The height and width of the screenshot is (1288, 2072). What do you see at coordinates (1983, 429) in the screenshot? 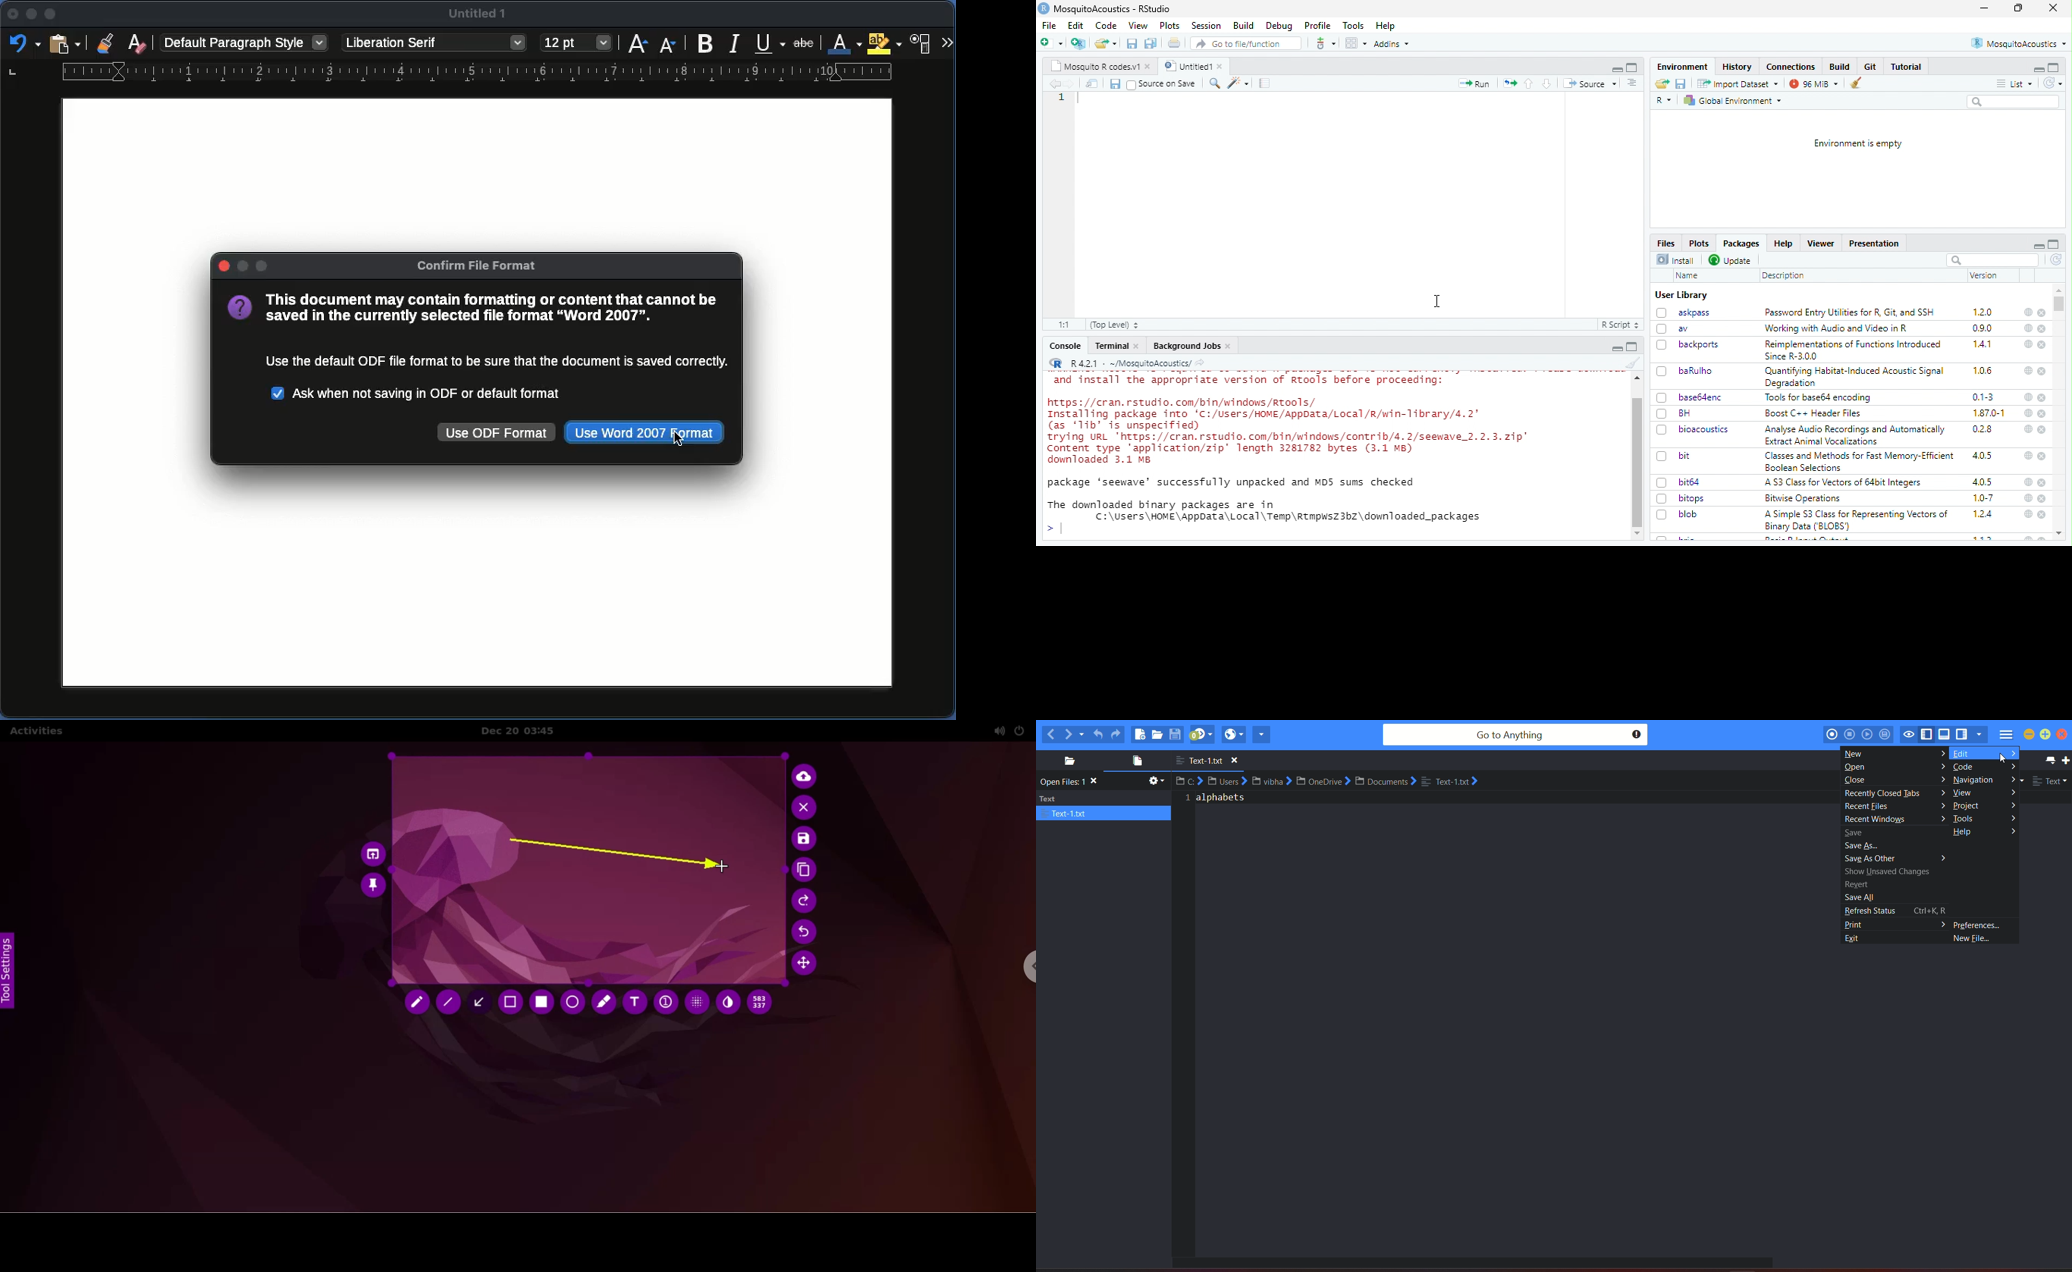
I see `028` at bounding box center [1983, 429].